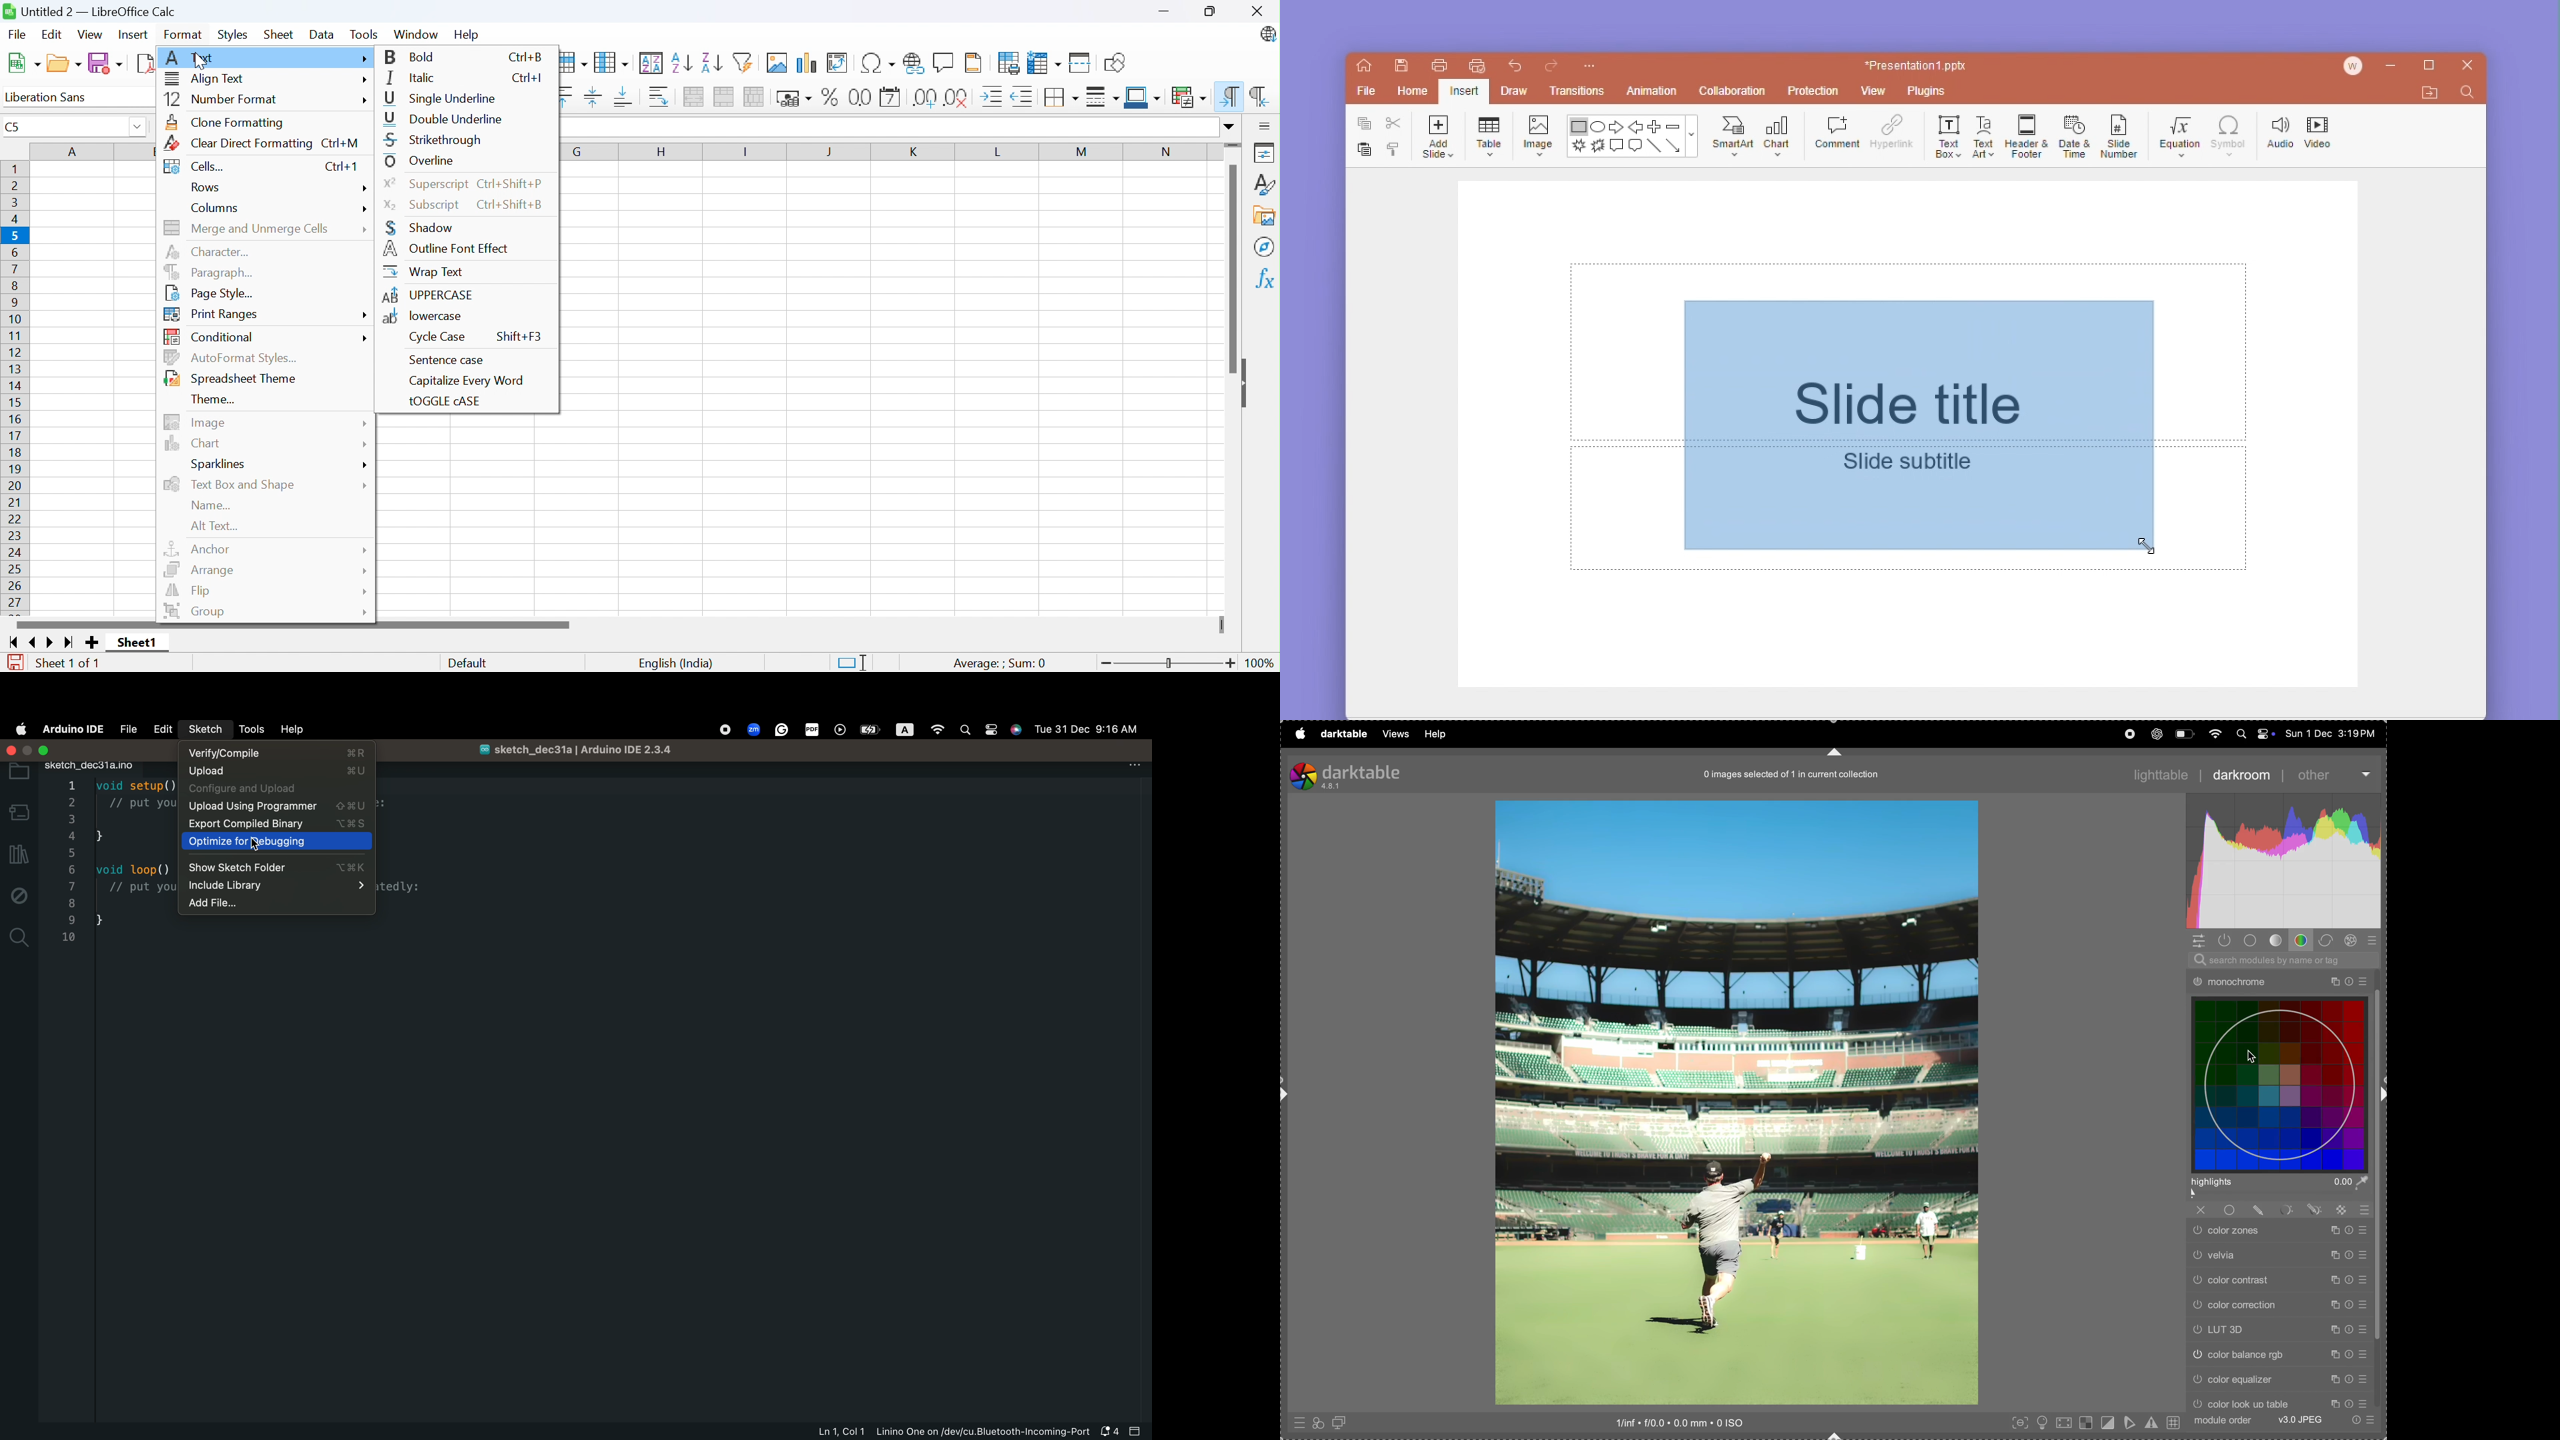  What do you see at coordinates (249, 228) in the screenshot?
I see `Merge and unmerge cells` at bounding box center [249, 228].